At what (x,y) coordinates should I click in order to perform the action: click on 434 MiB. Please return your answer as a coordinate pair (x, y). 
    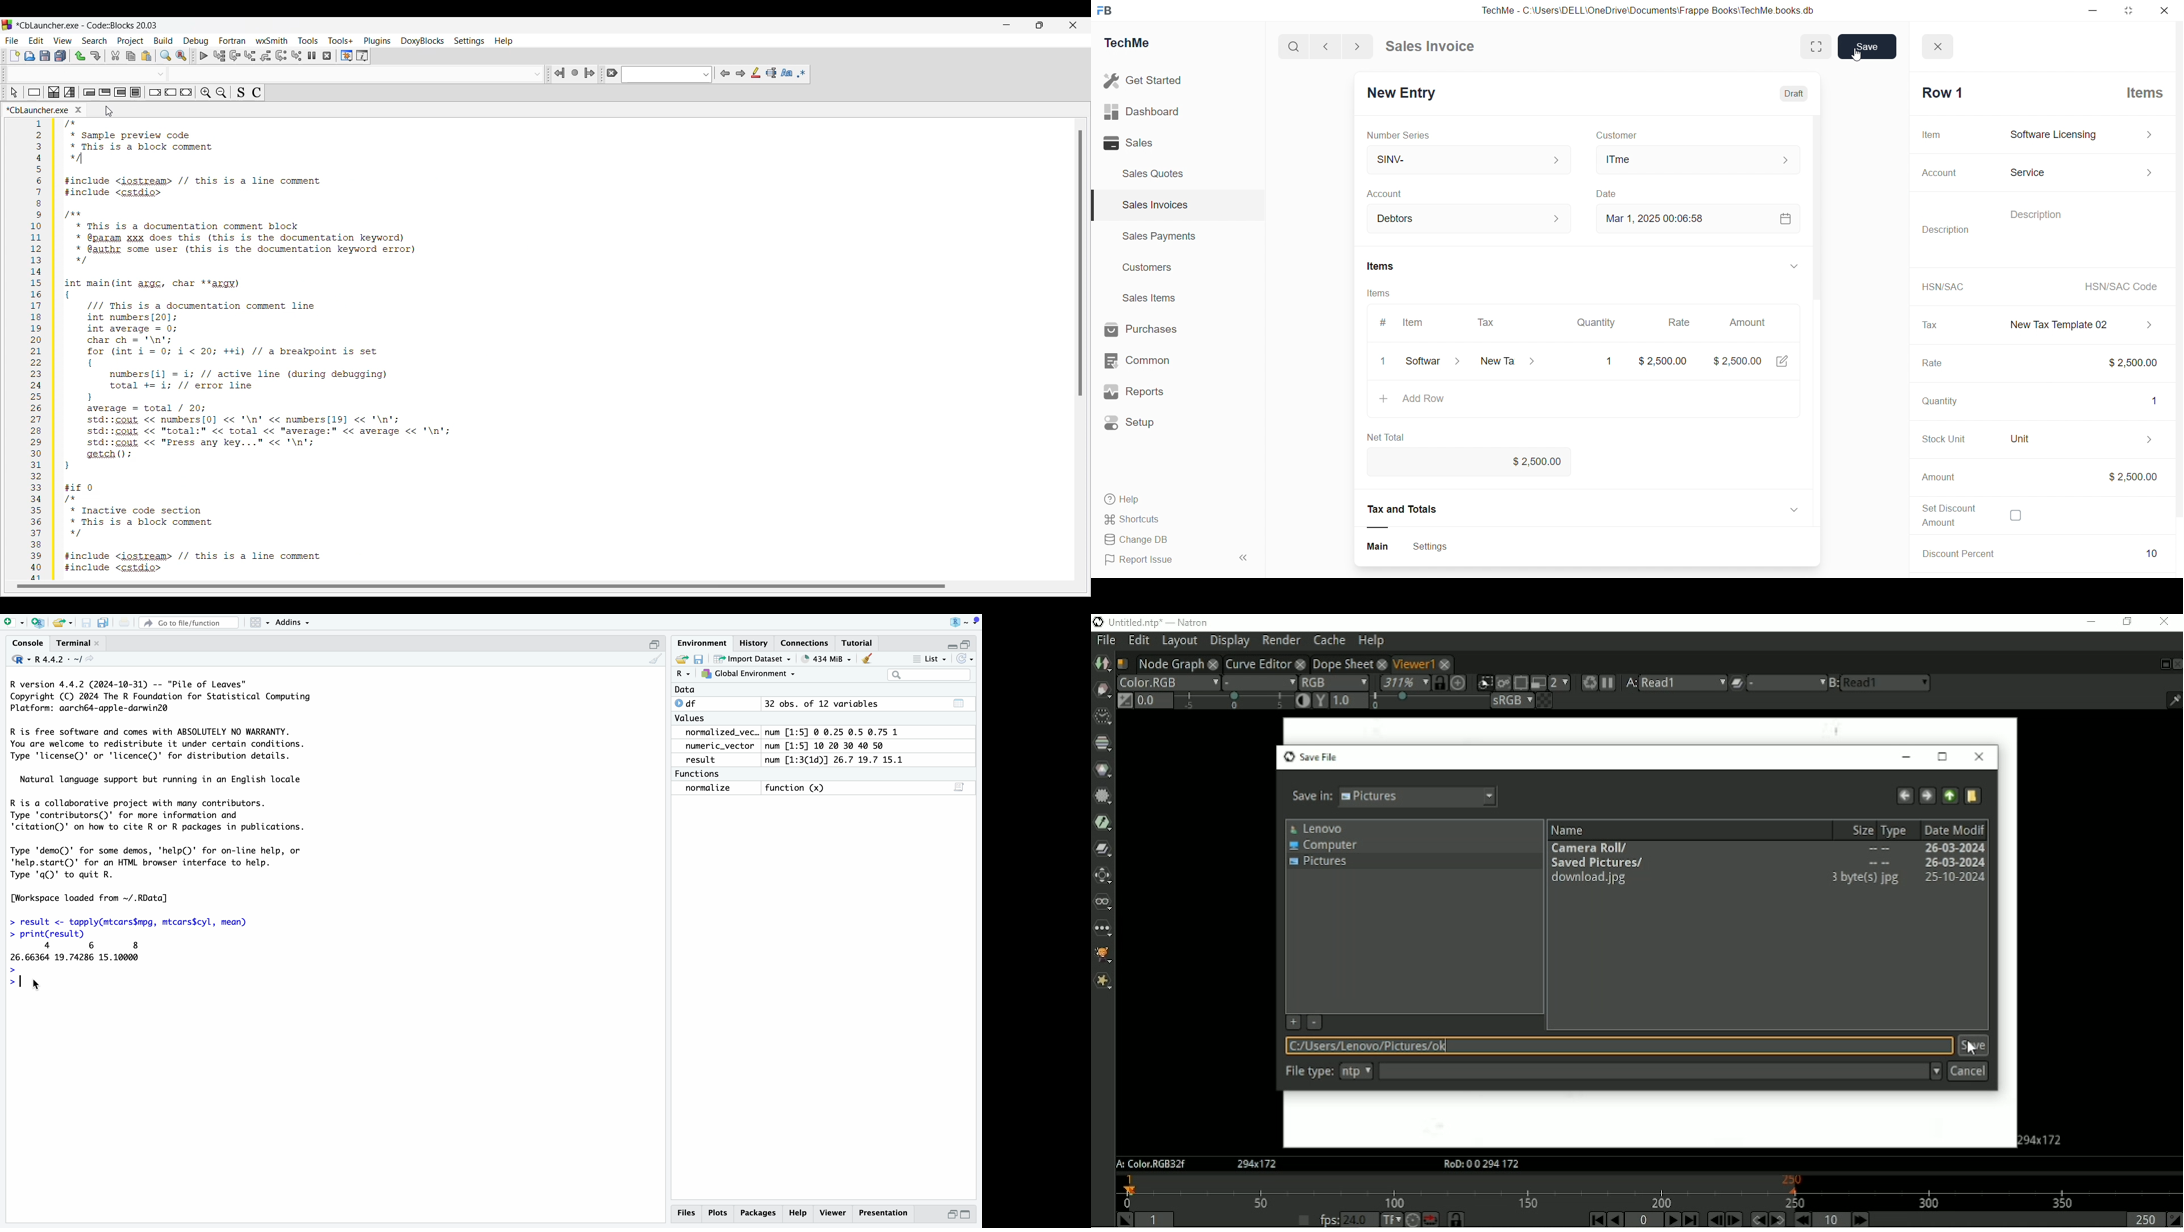
    Looking at the image, I should click on (825, 659).